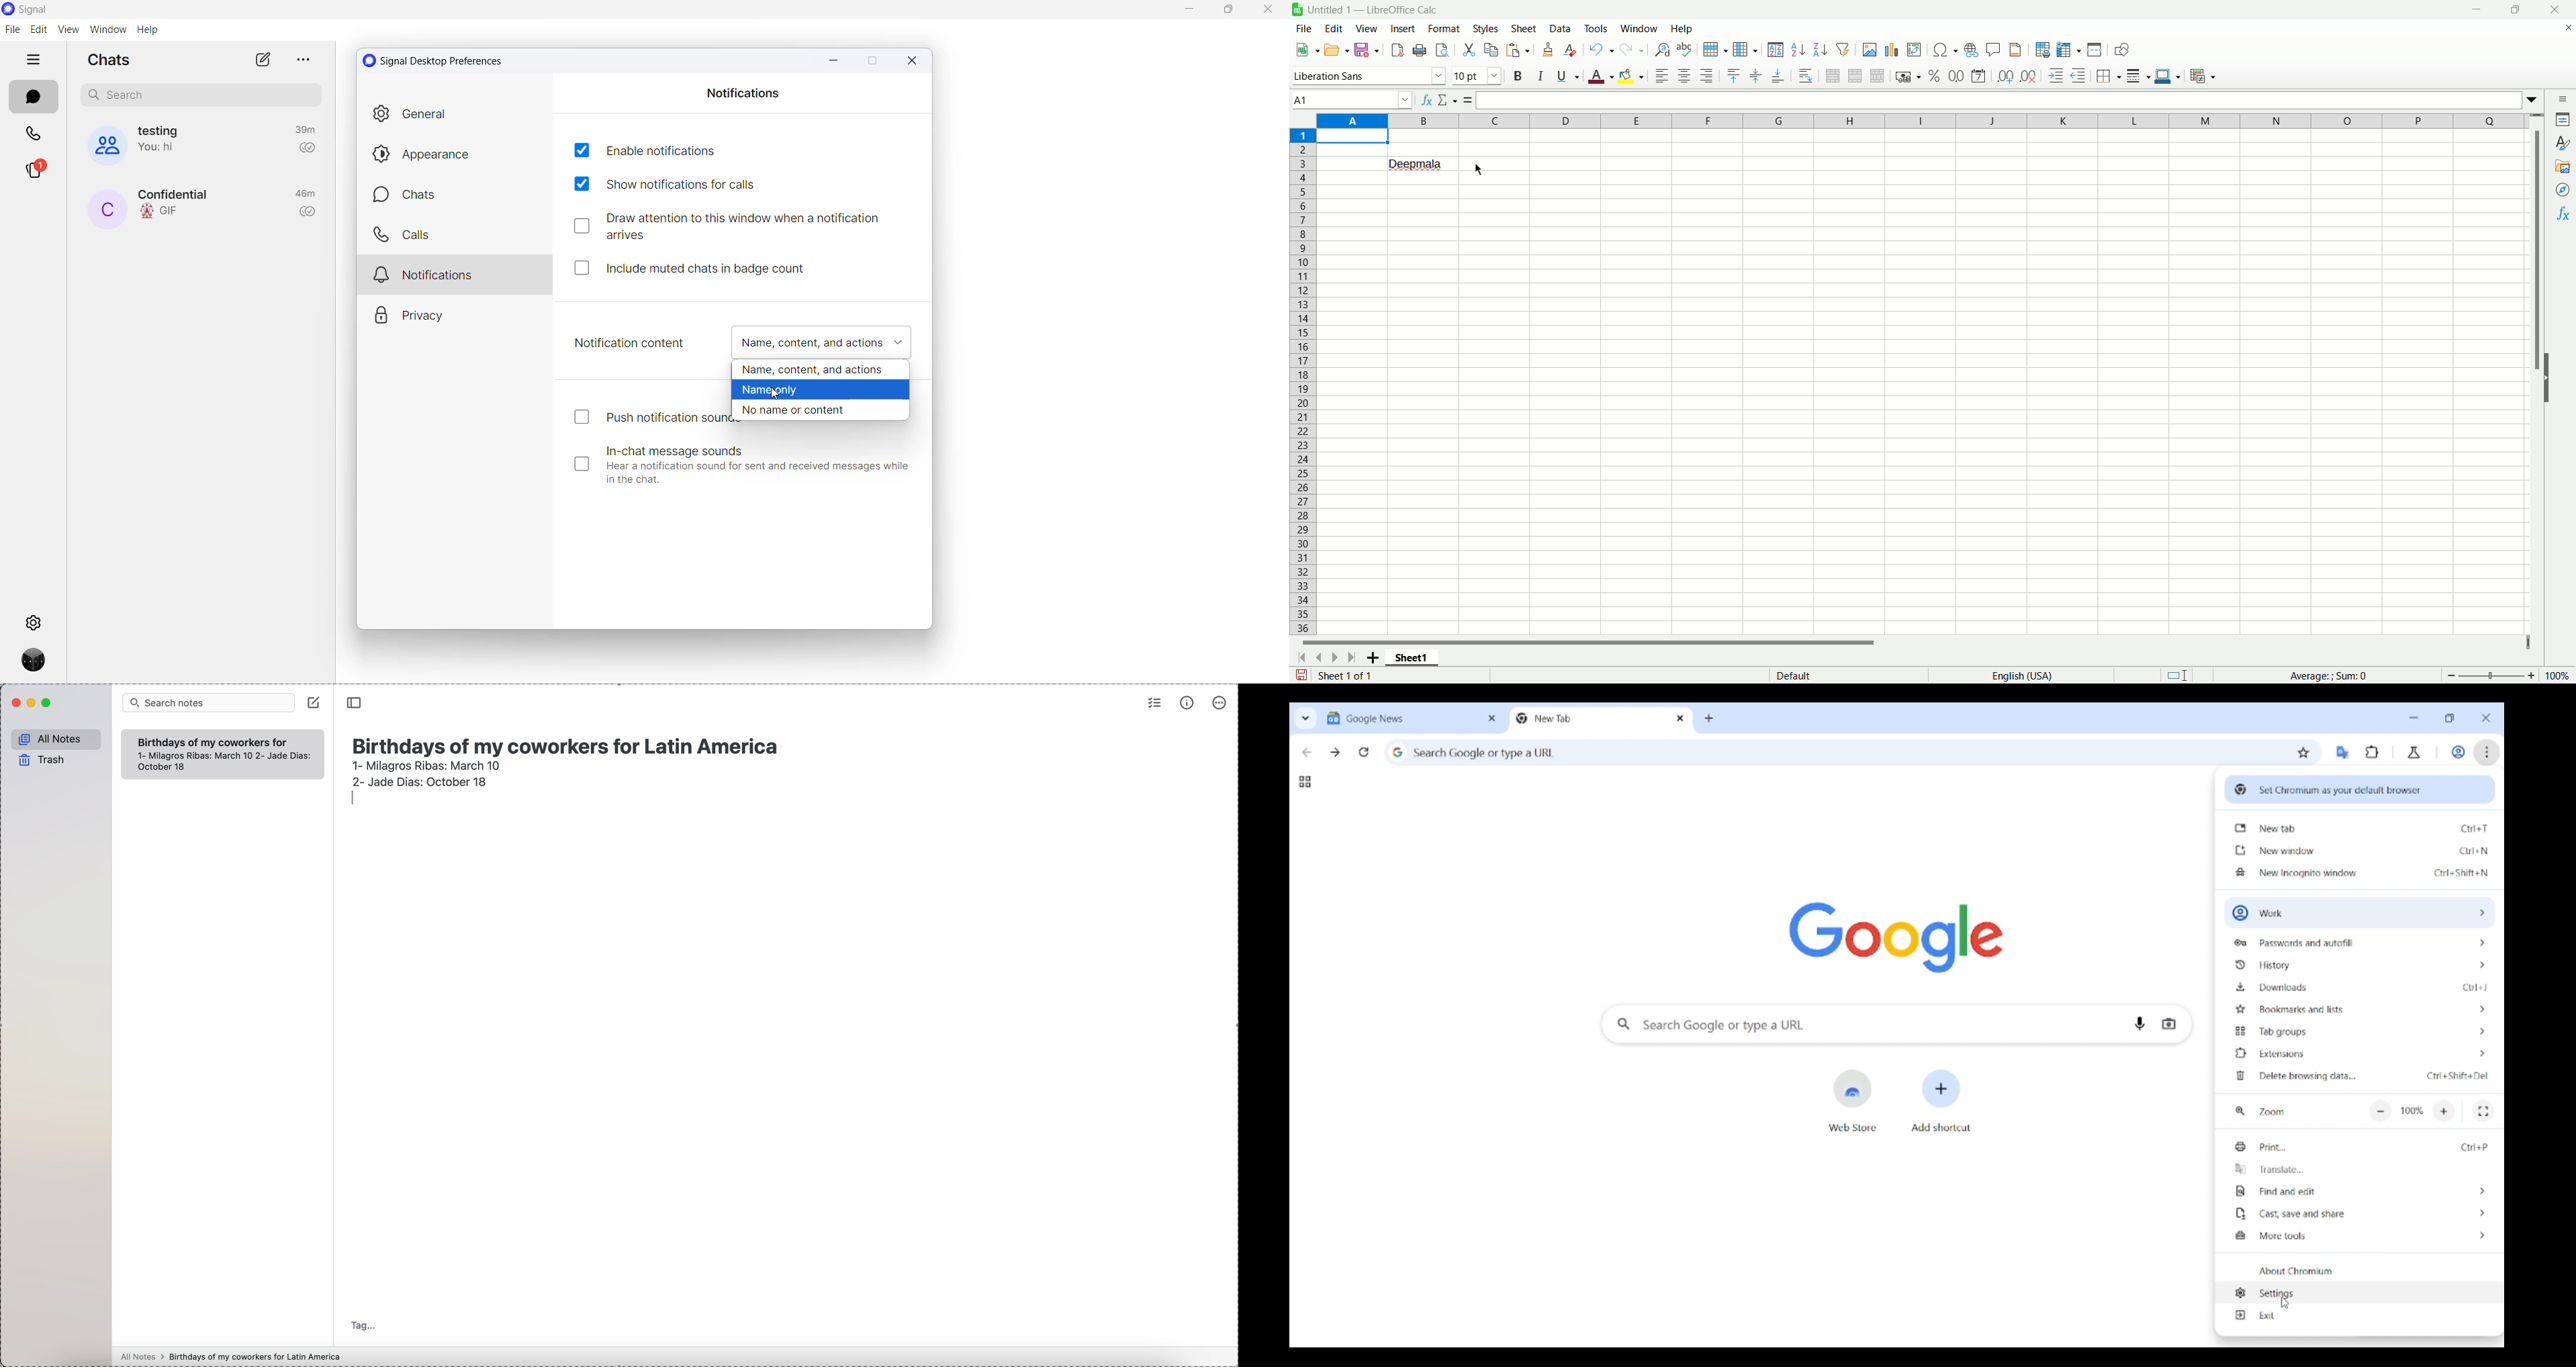 This screenshot has width=2576, height=1372. I want to click on Standard selection, so click(2177, 675).